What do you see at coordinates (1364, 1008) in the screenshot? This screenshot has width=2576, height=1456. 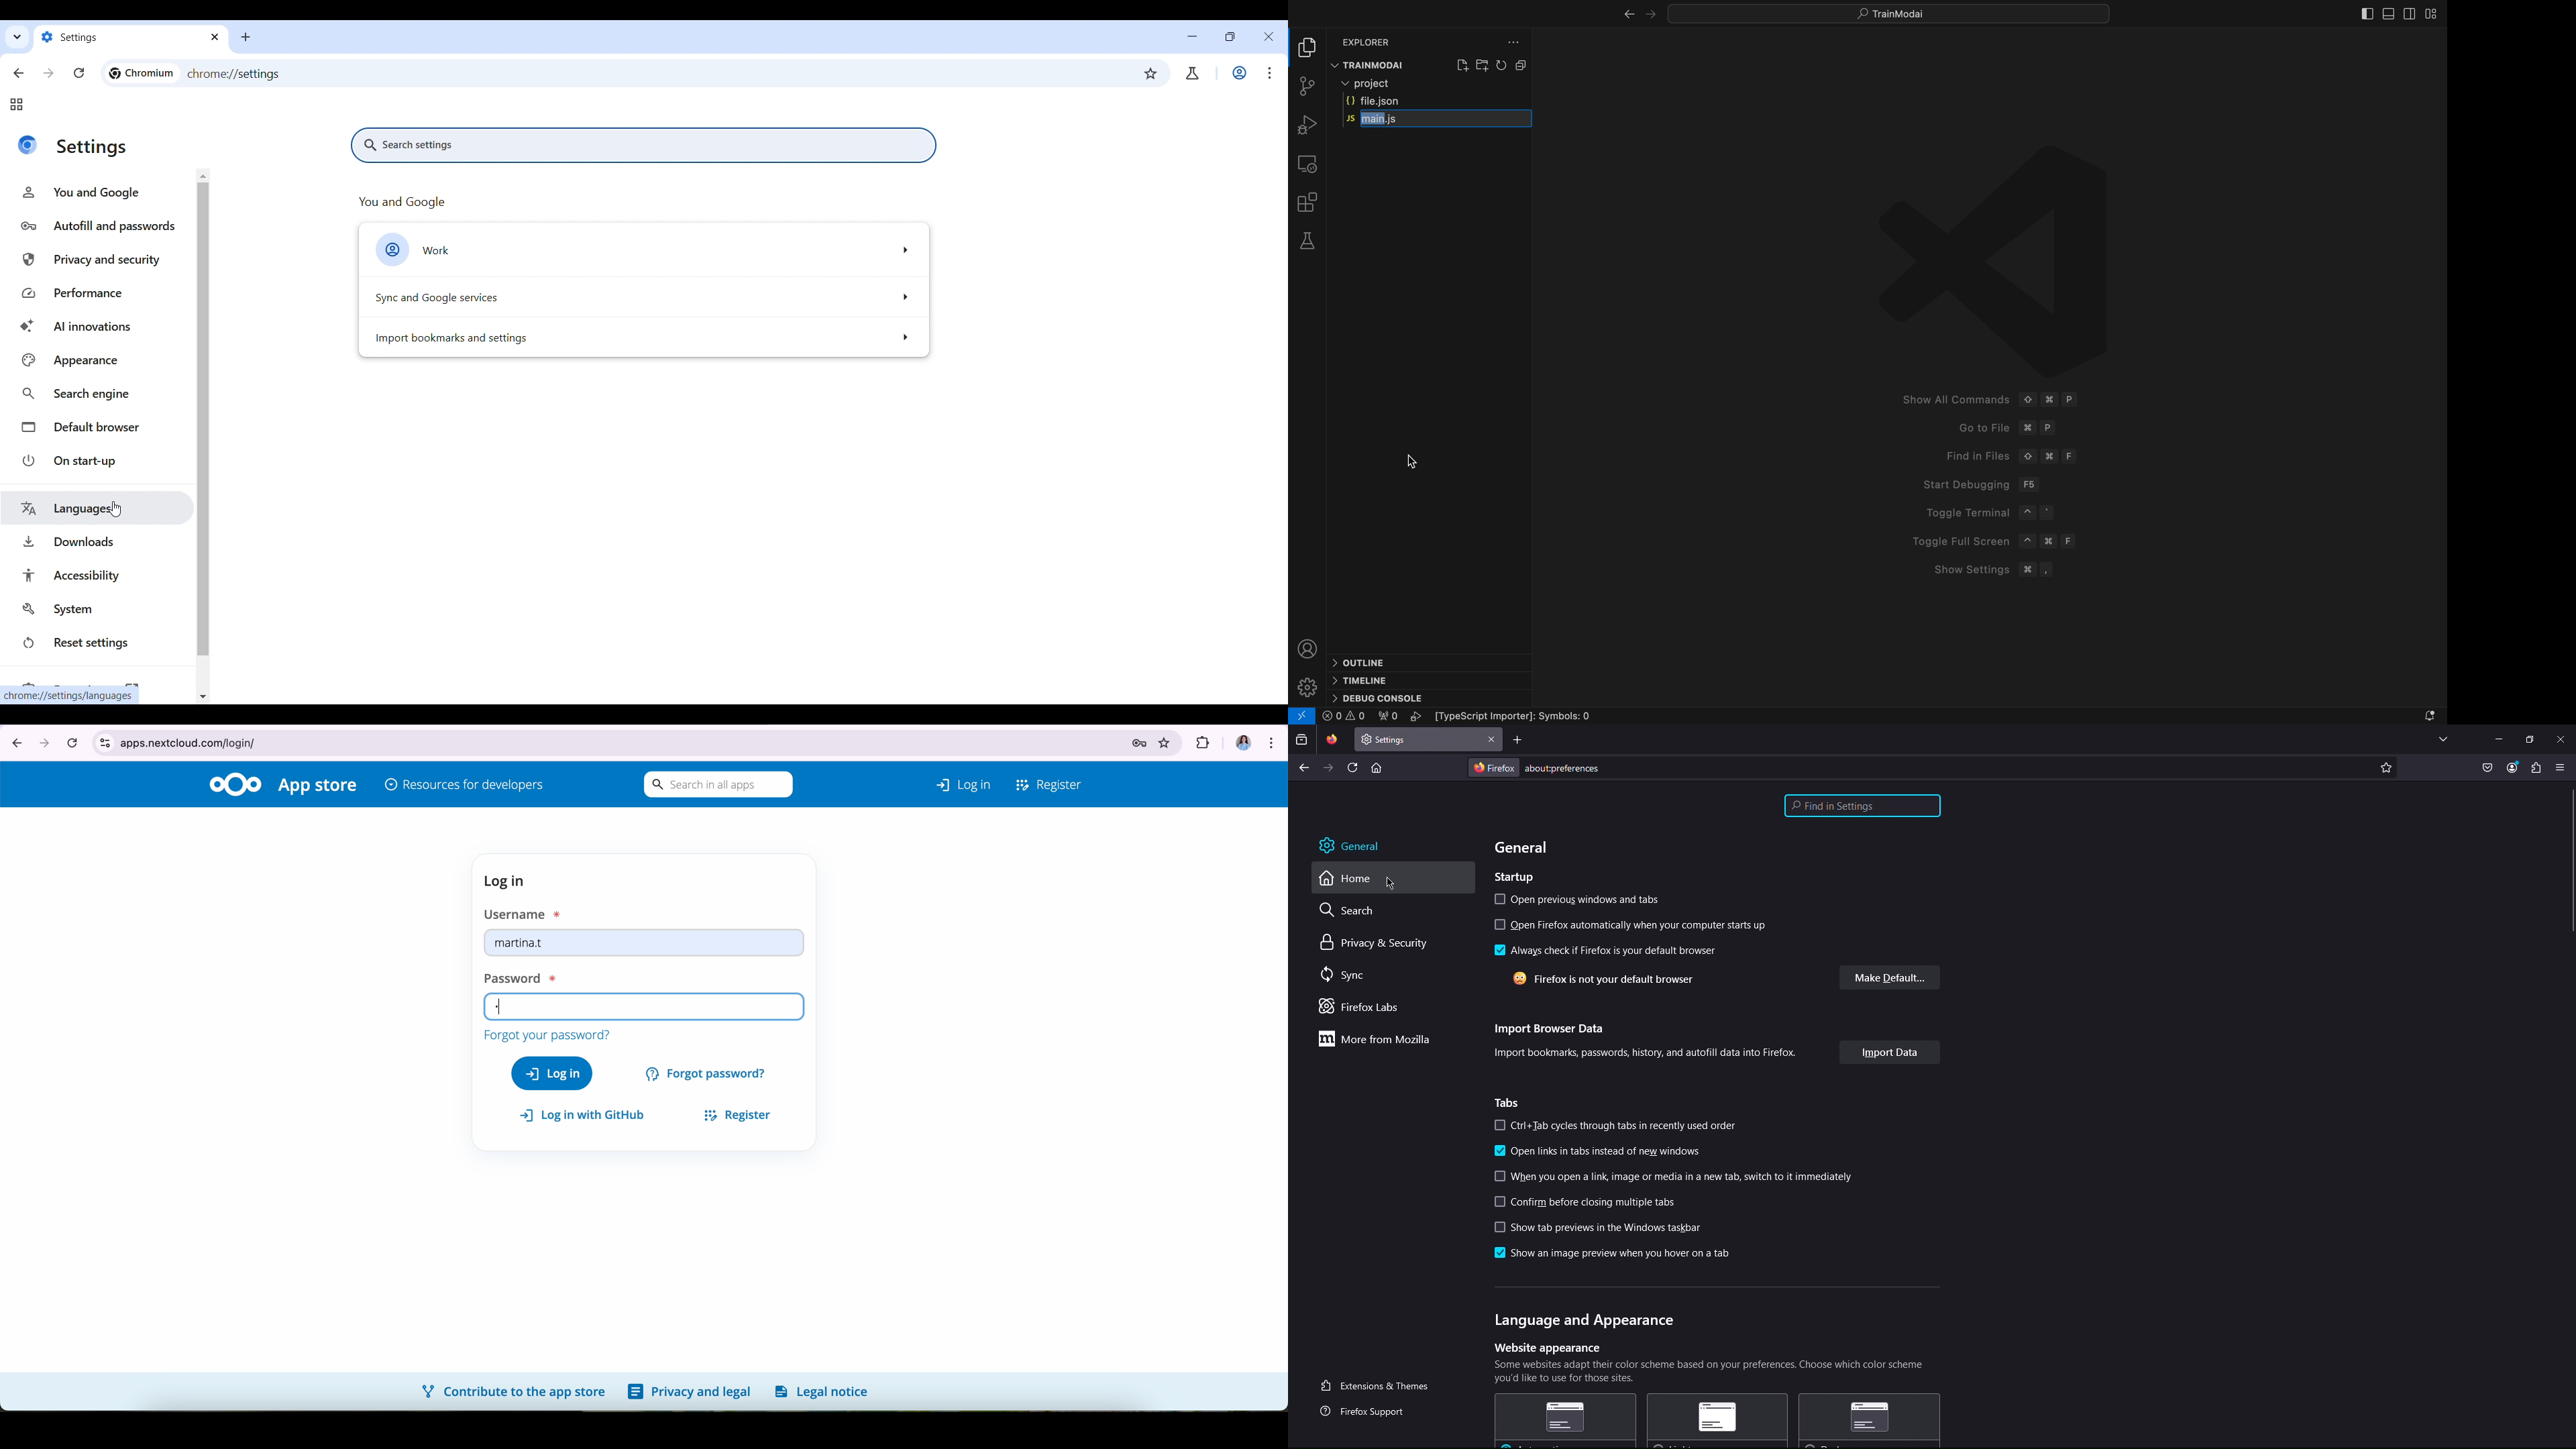 I see `Firefox Labs` at bounding box center [1364, 1008].